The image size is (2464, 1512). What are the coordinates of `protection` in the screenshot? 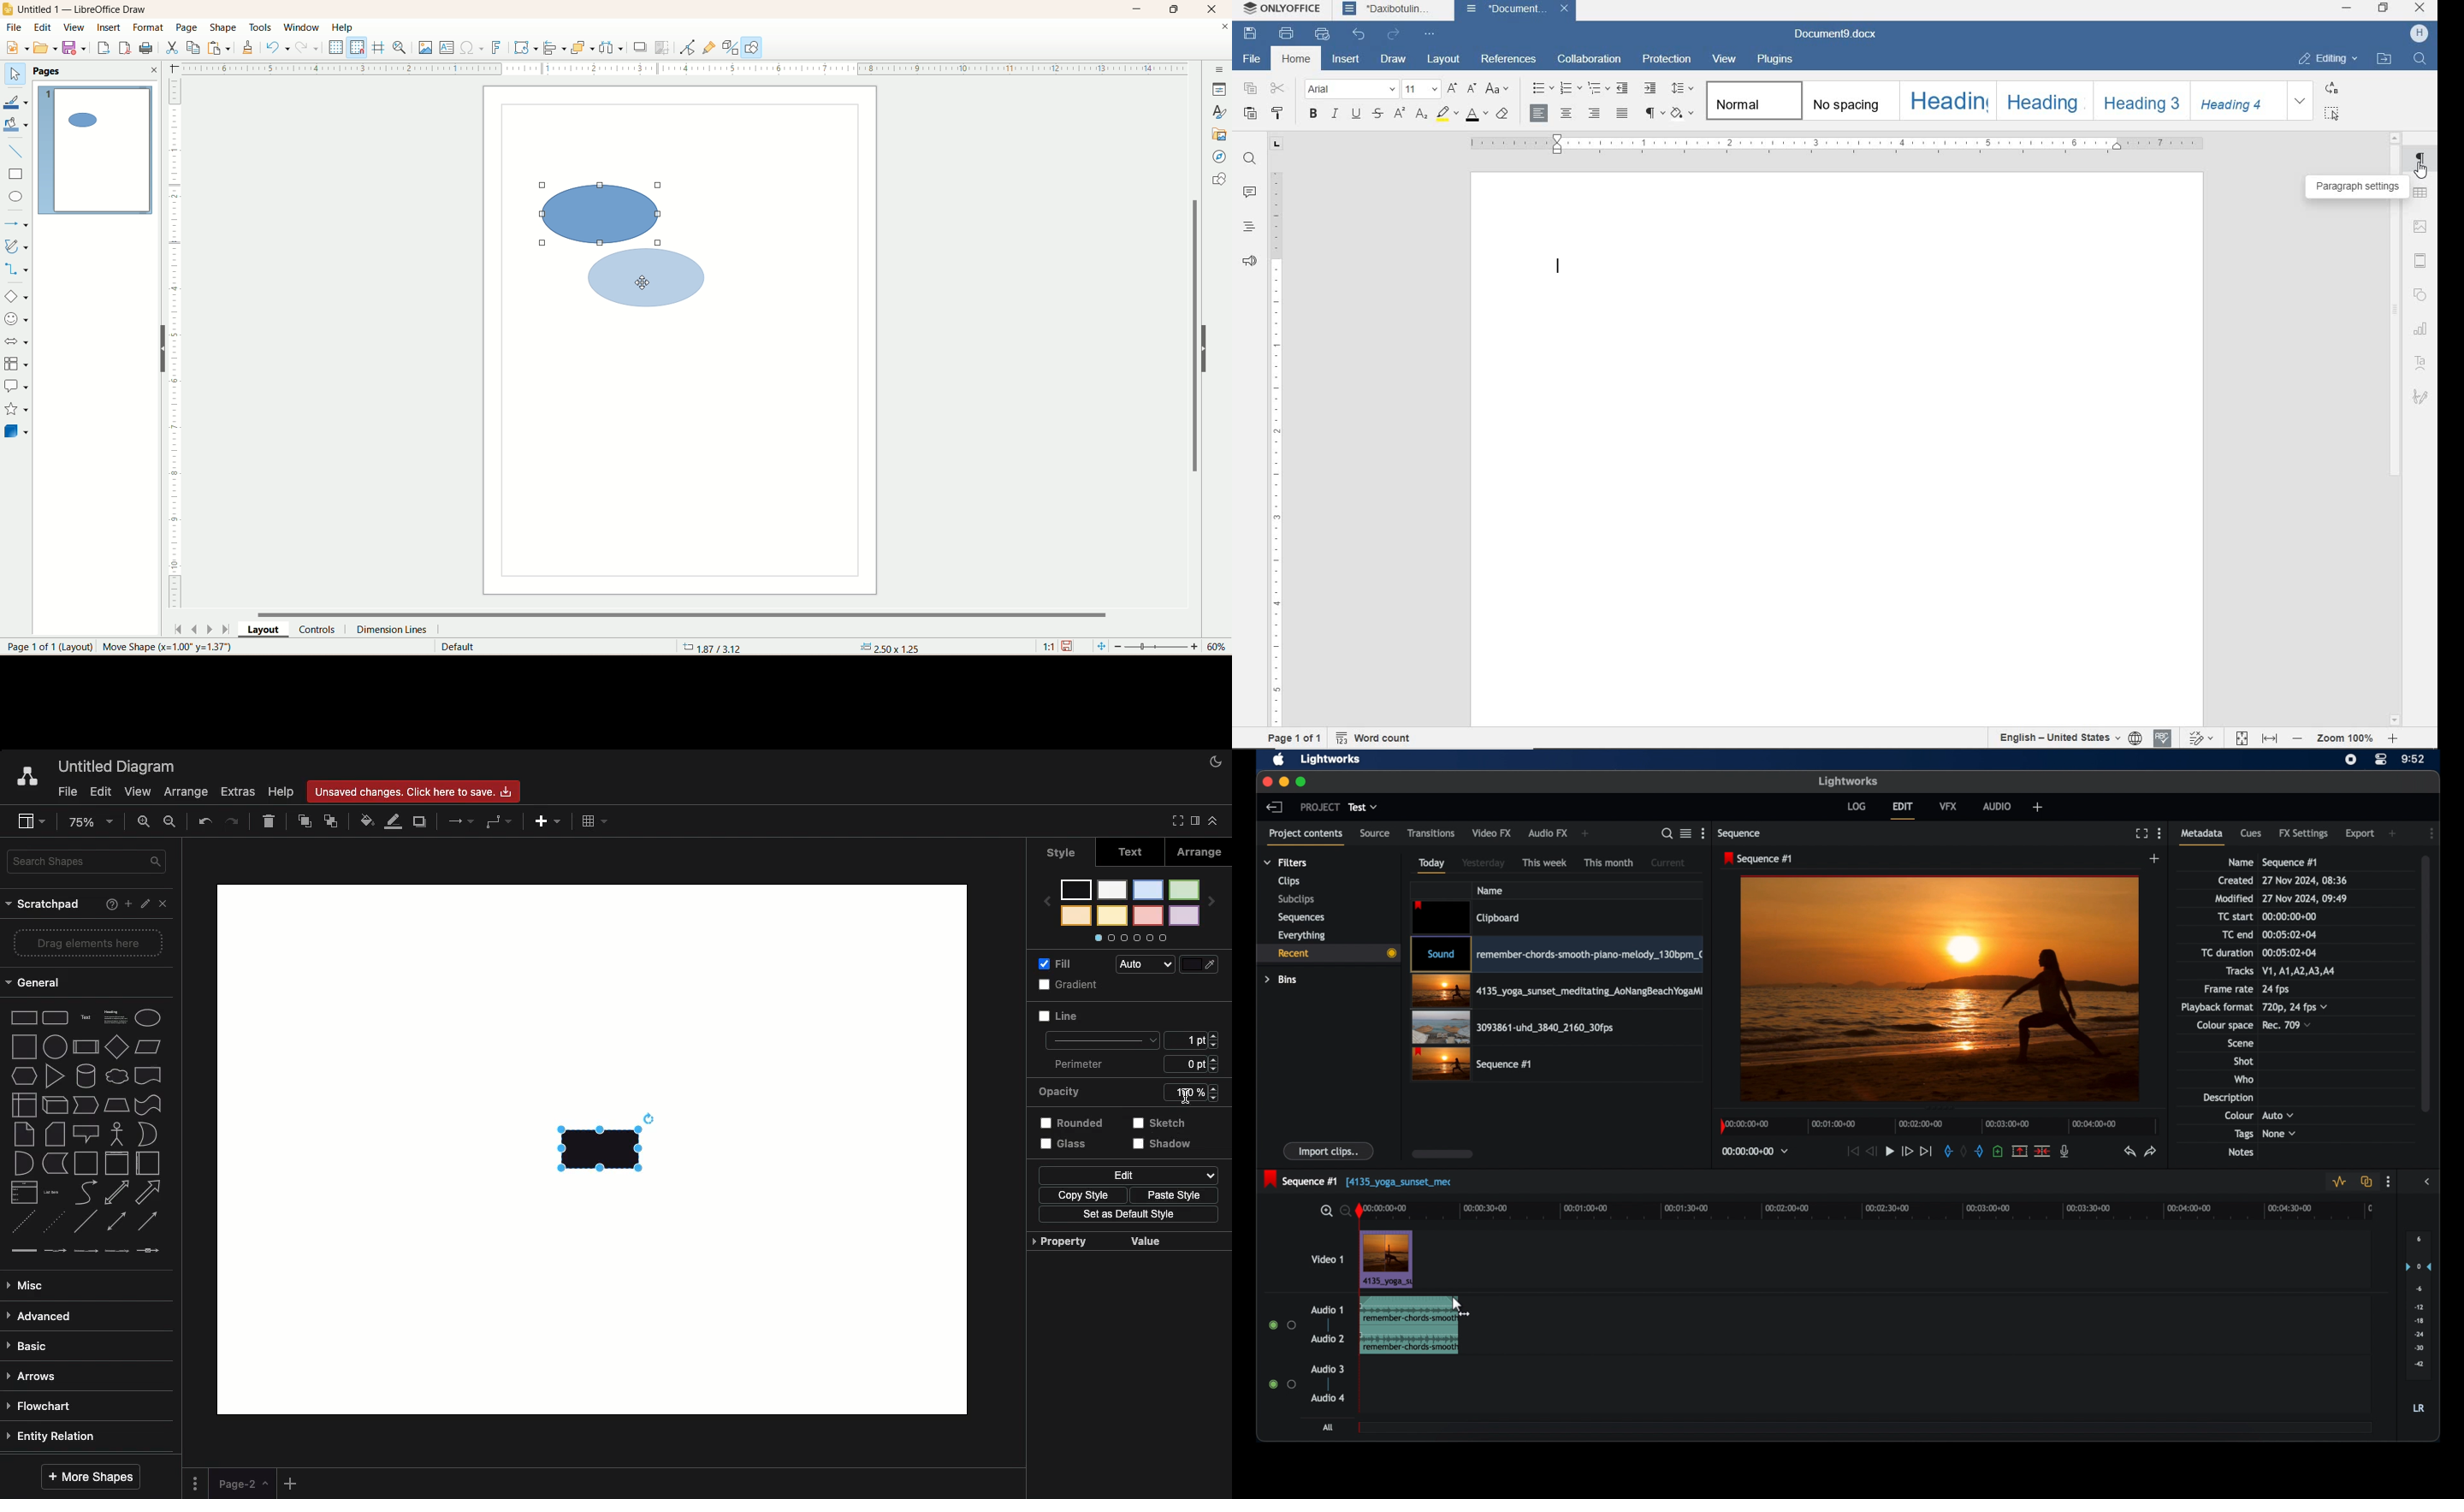 It's located at (1669, 60).